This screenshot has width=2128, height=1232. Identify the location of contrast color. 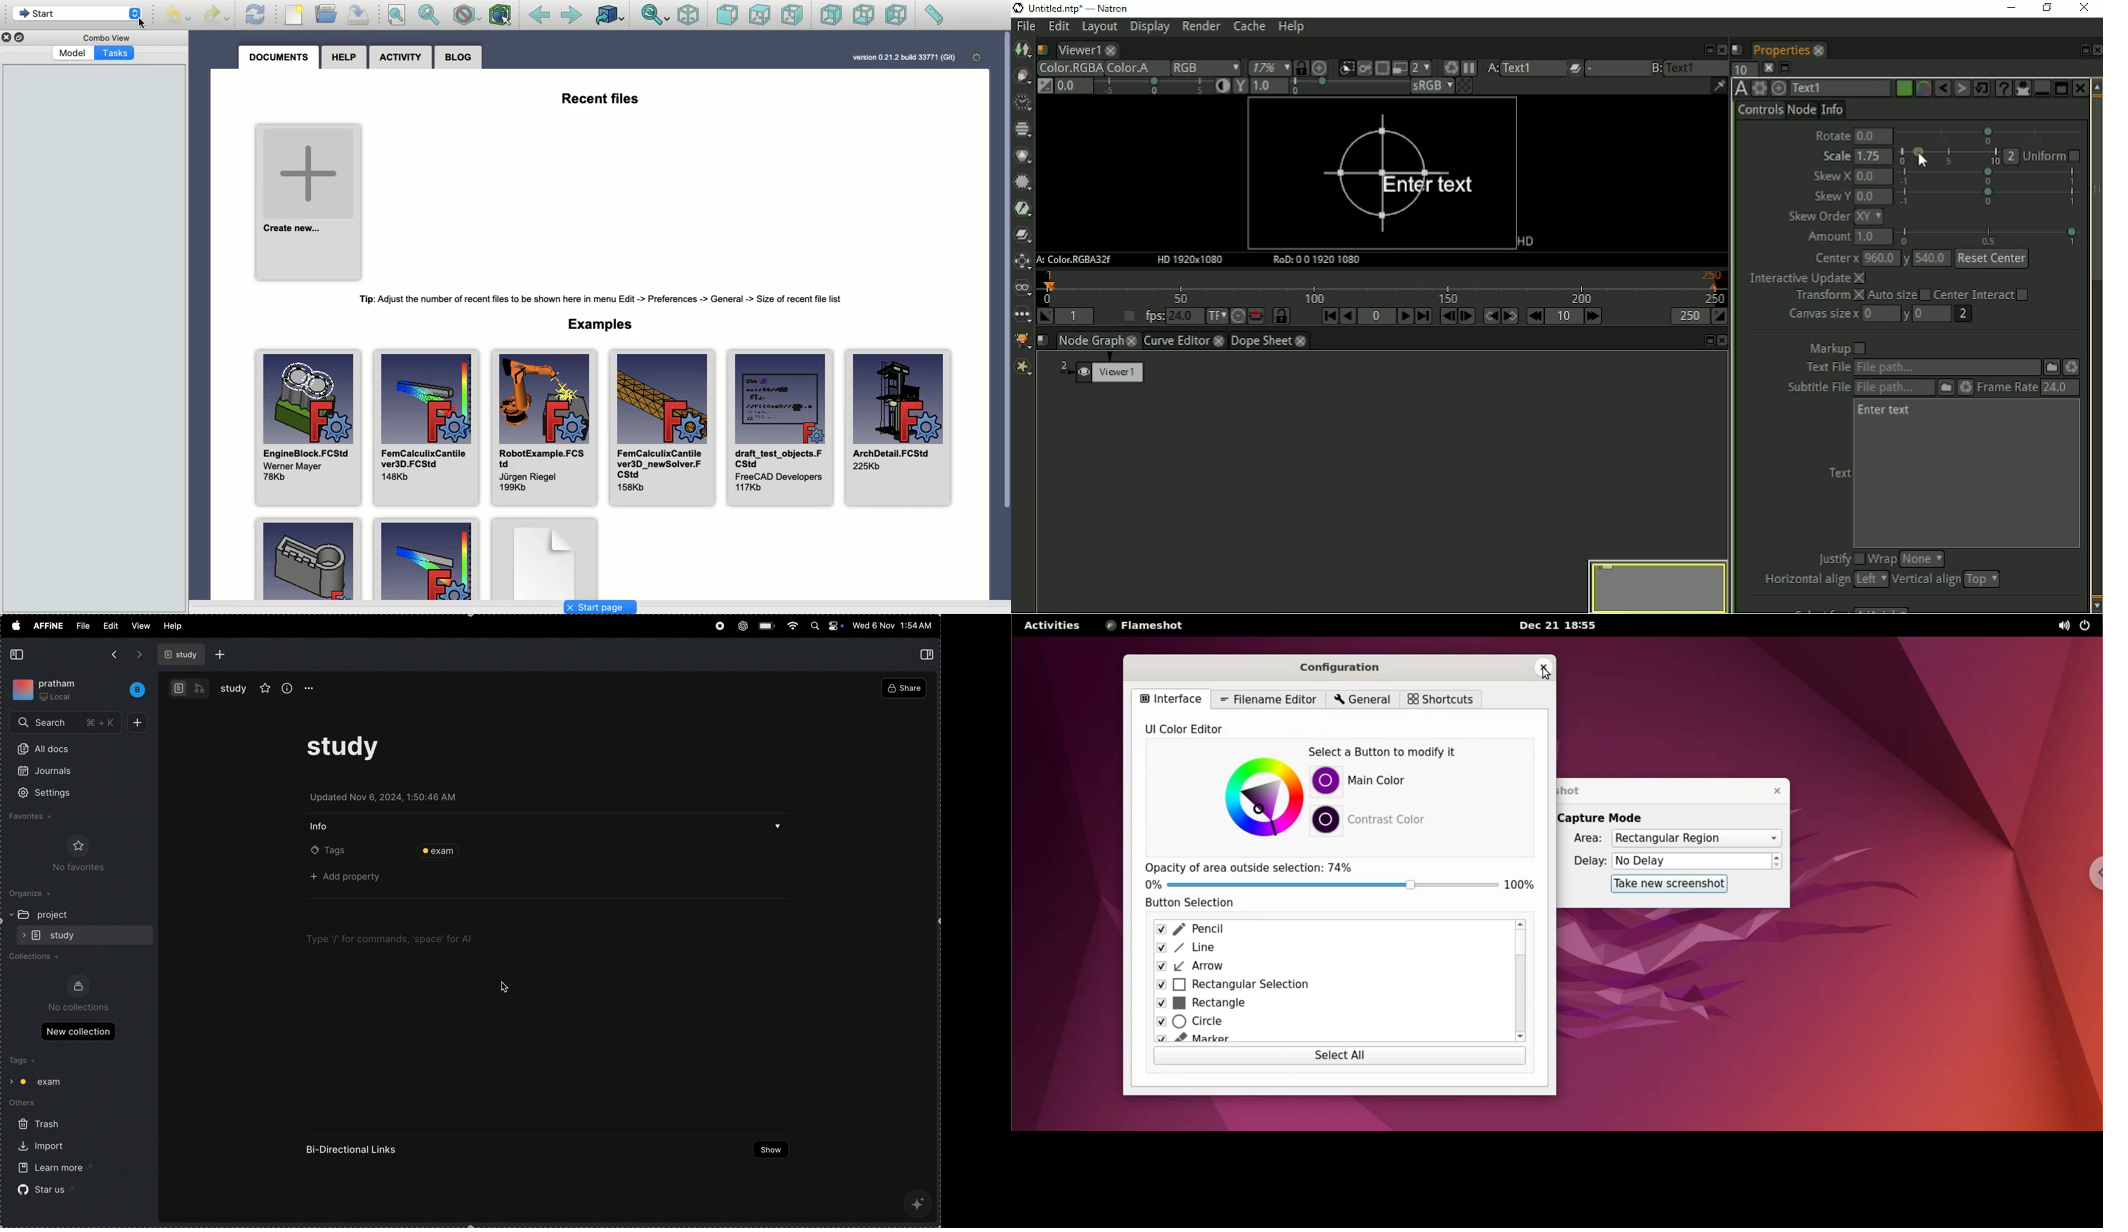
(1390, 818).